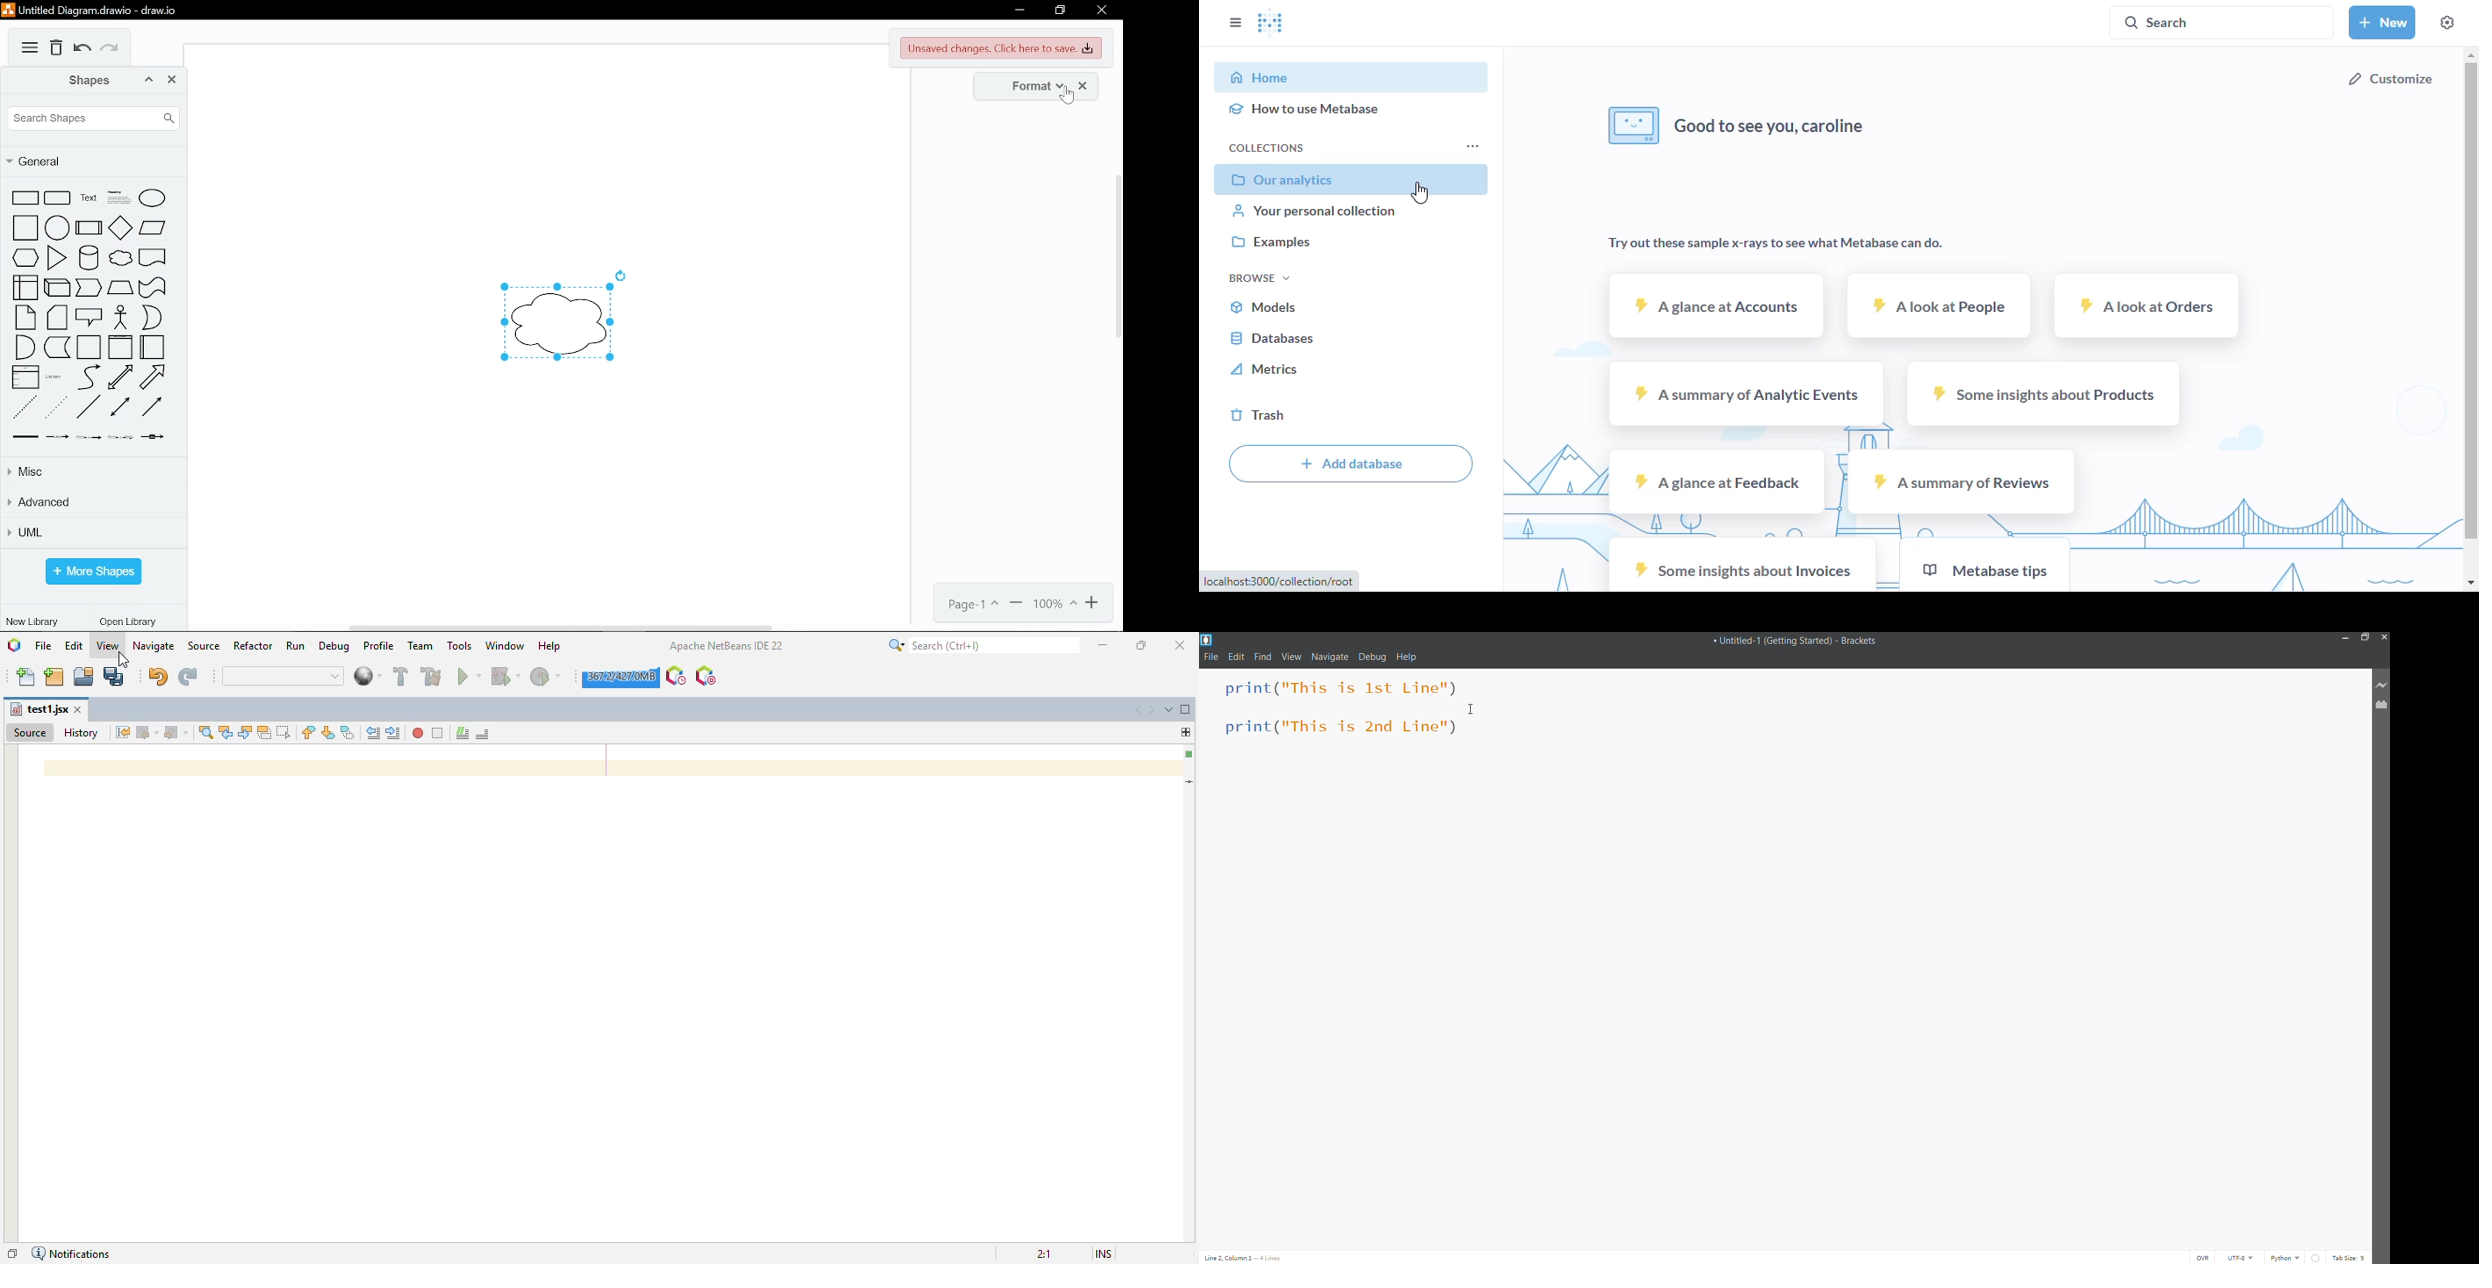 The image size is (2492, 1288). What do you see at coordinates (151, 406) in the screenshot?
I see `directional connector` at bounding box center [151, 406].